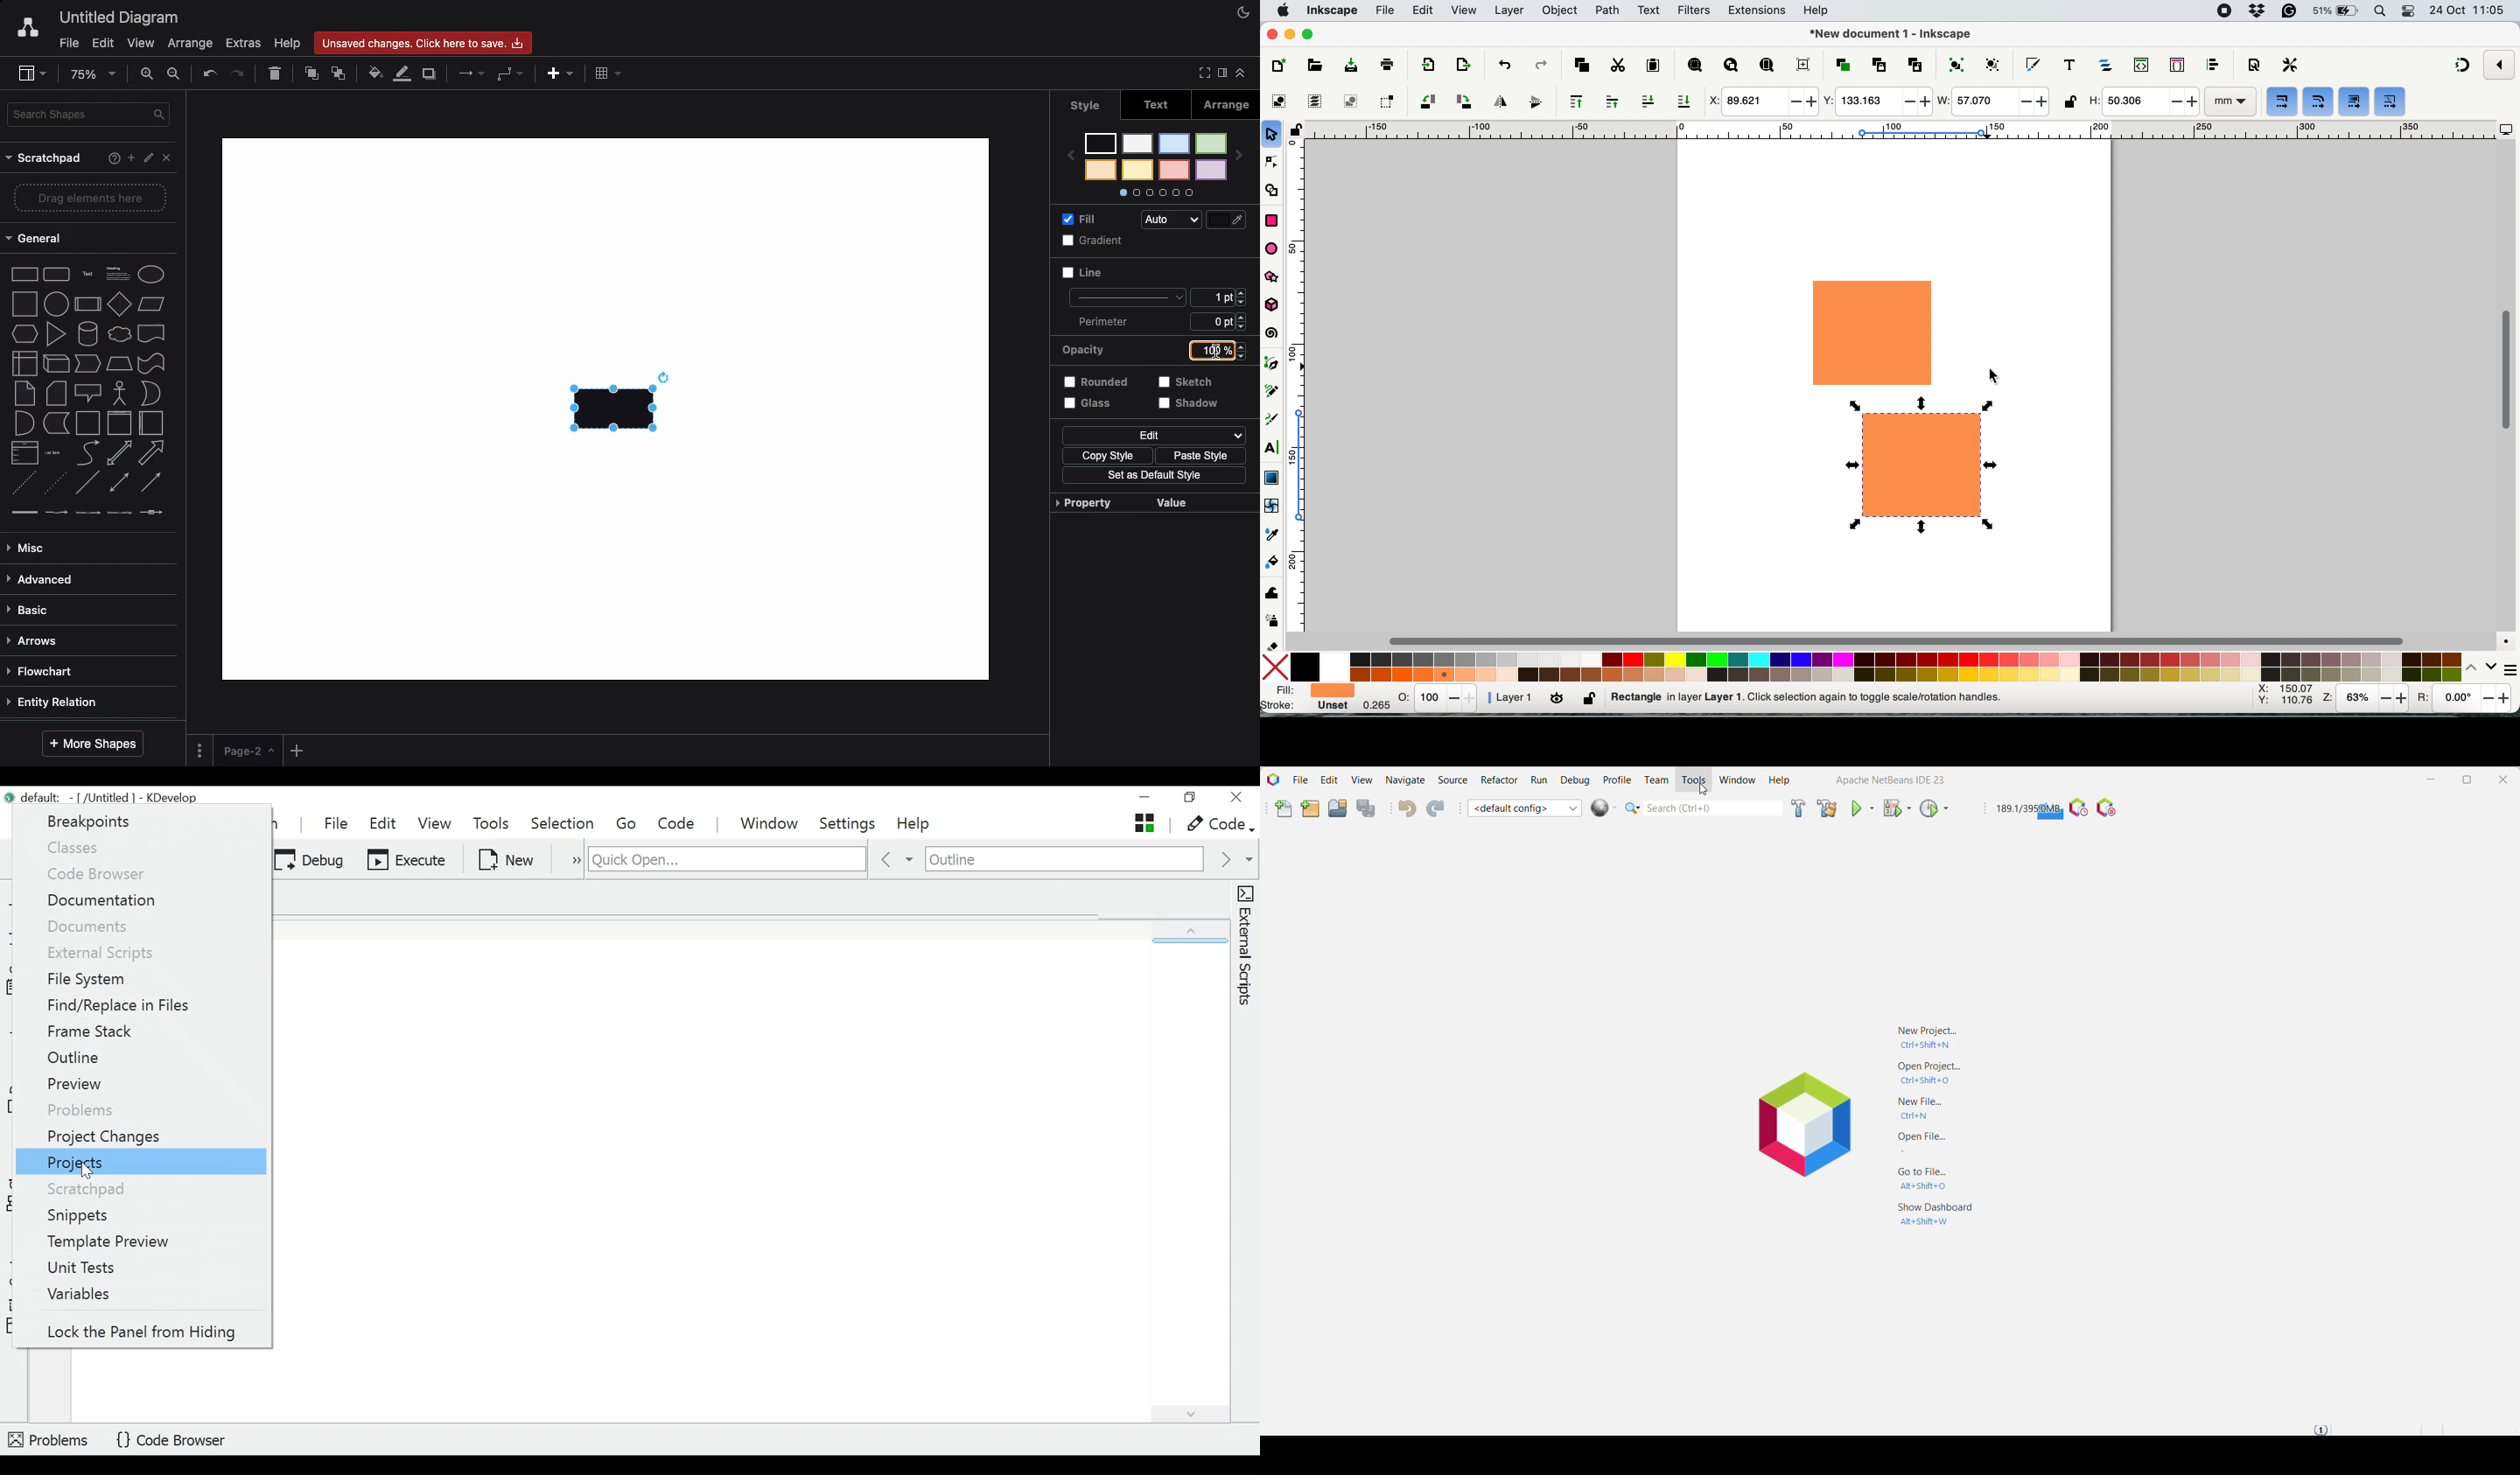 The height and width of the screenshot is (1484, 2520). I want to click on new, so click(1281, 66).